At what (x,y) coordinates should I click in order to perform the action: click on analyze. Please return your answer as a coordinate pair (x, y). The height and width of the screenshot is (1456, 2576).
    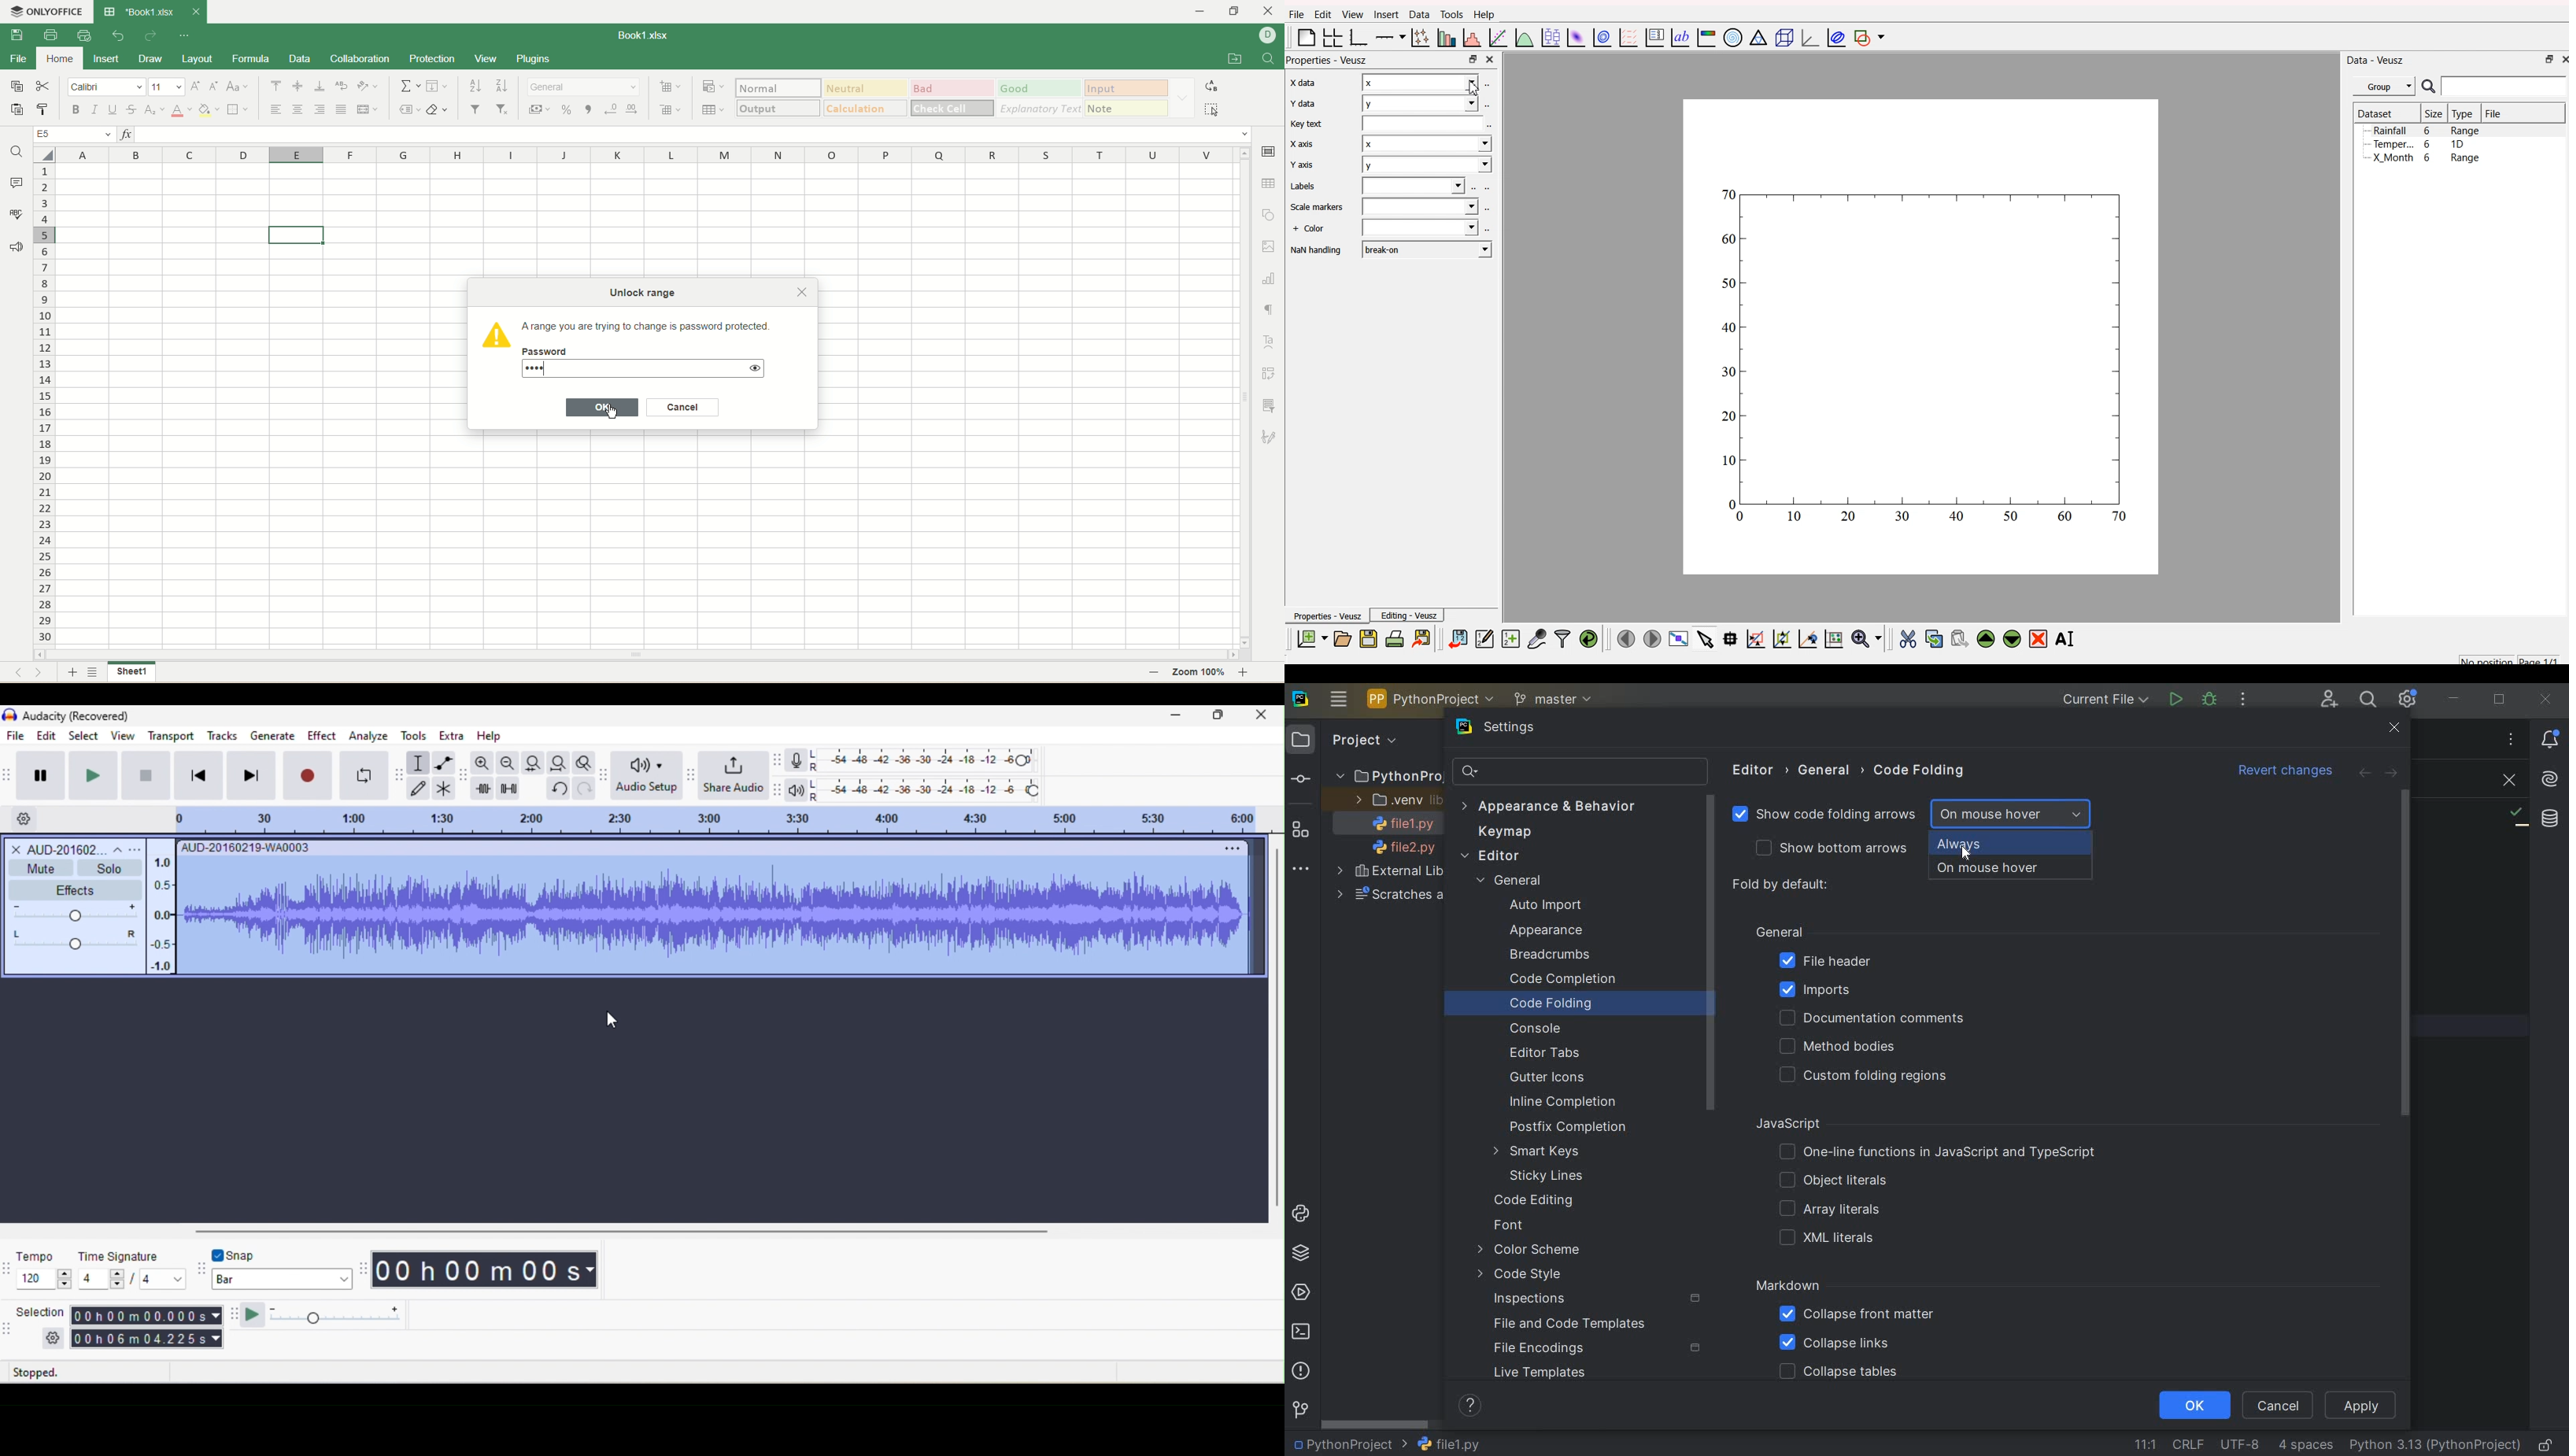
    Looking at the image, I should click on (368, 738).